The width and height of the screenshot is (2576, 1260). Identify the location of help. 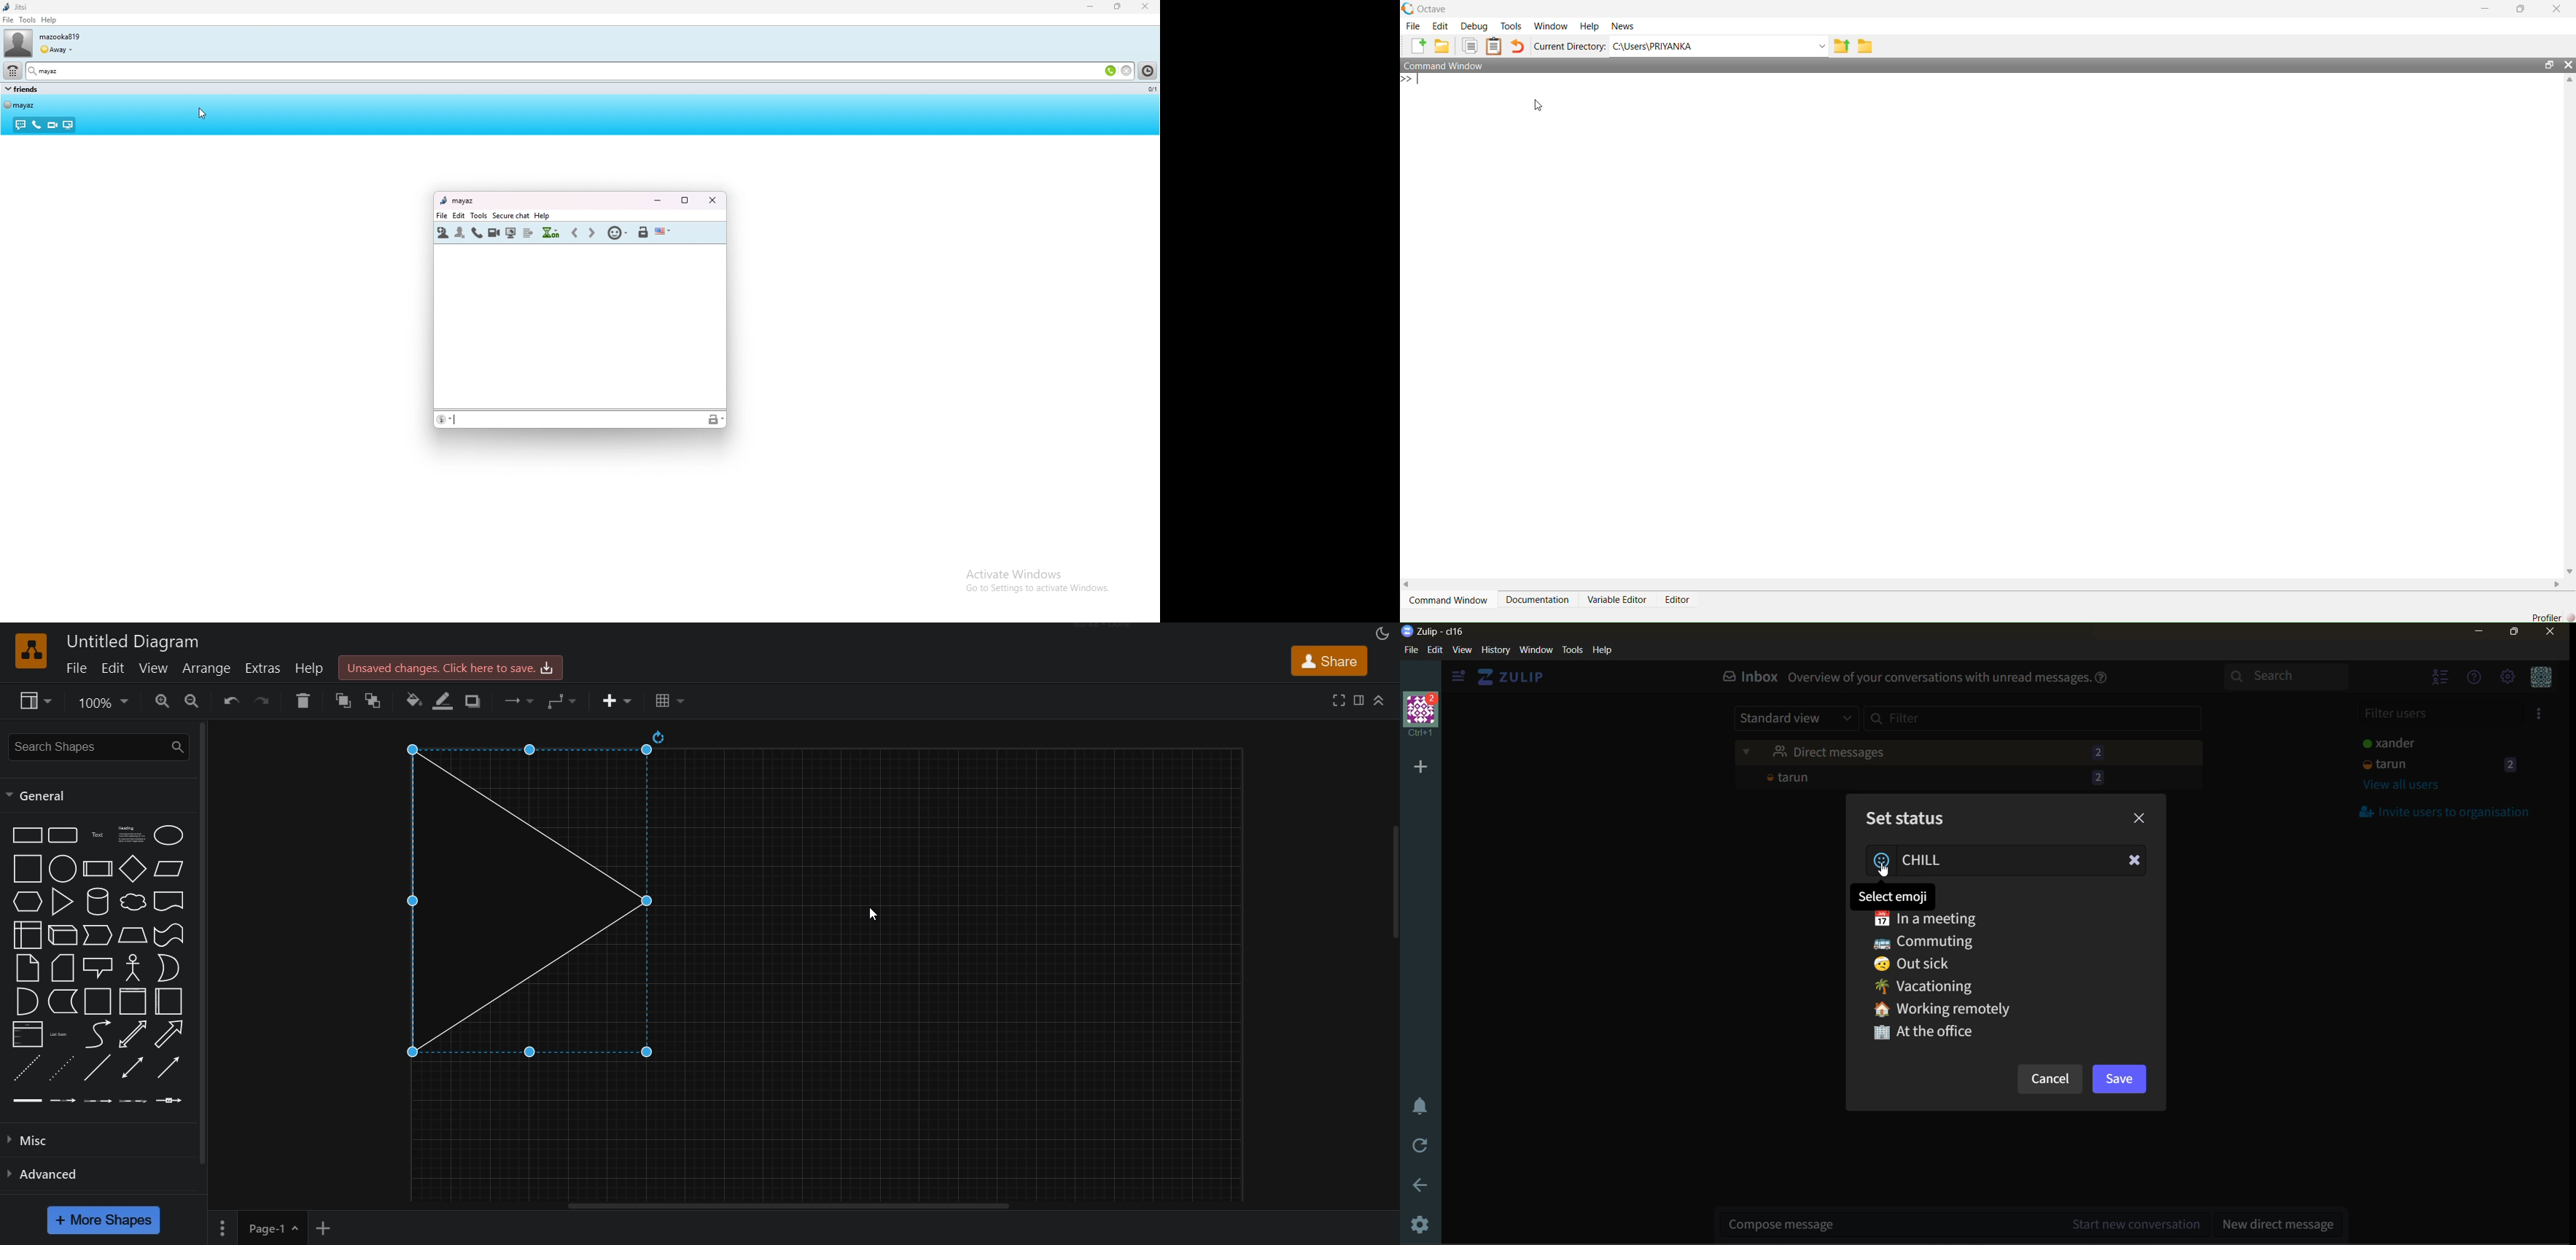
(2104, 677).